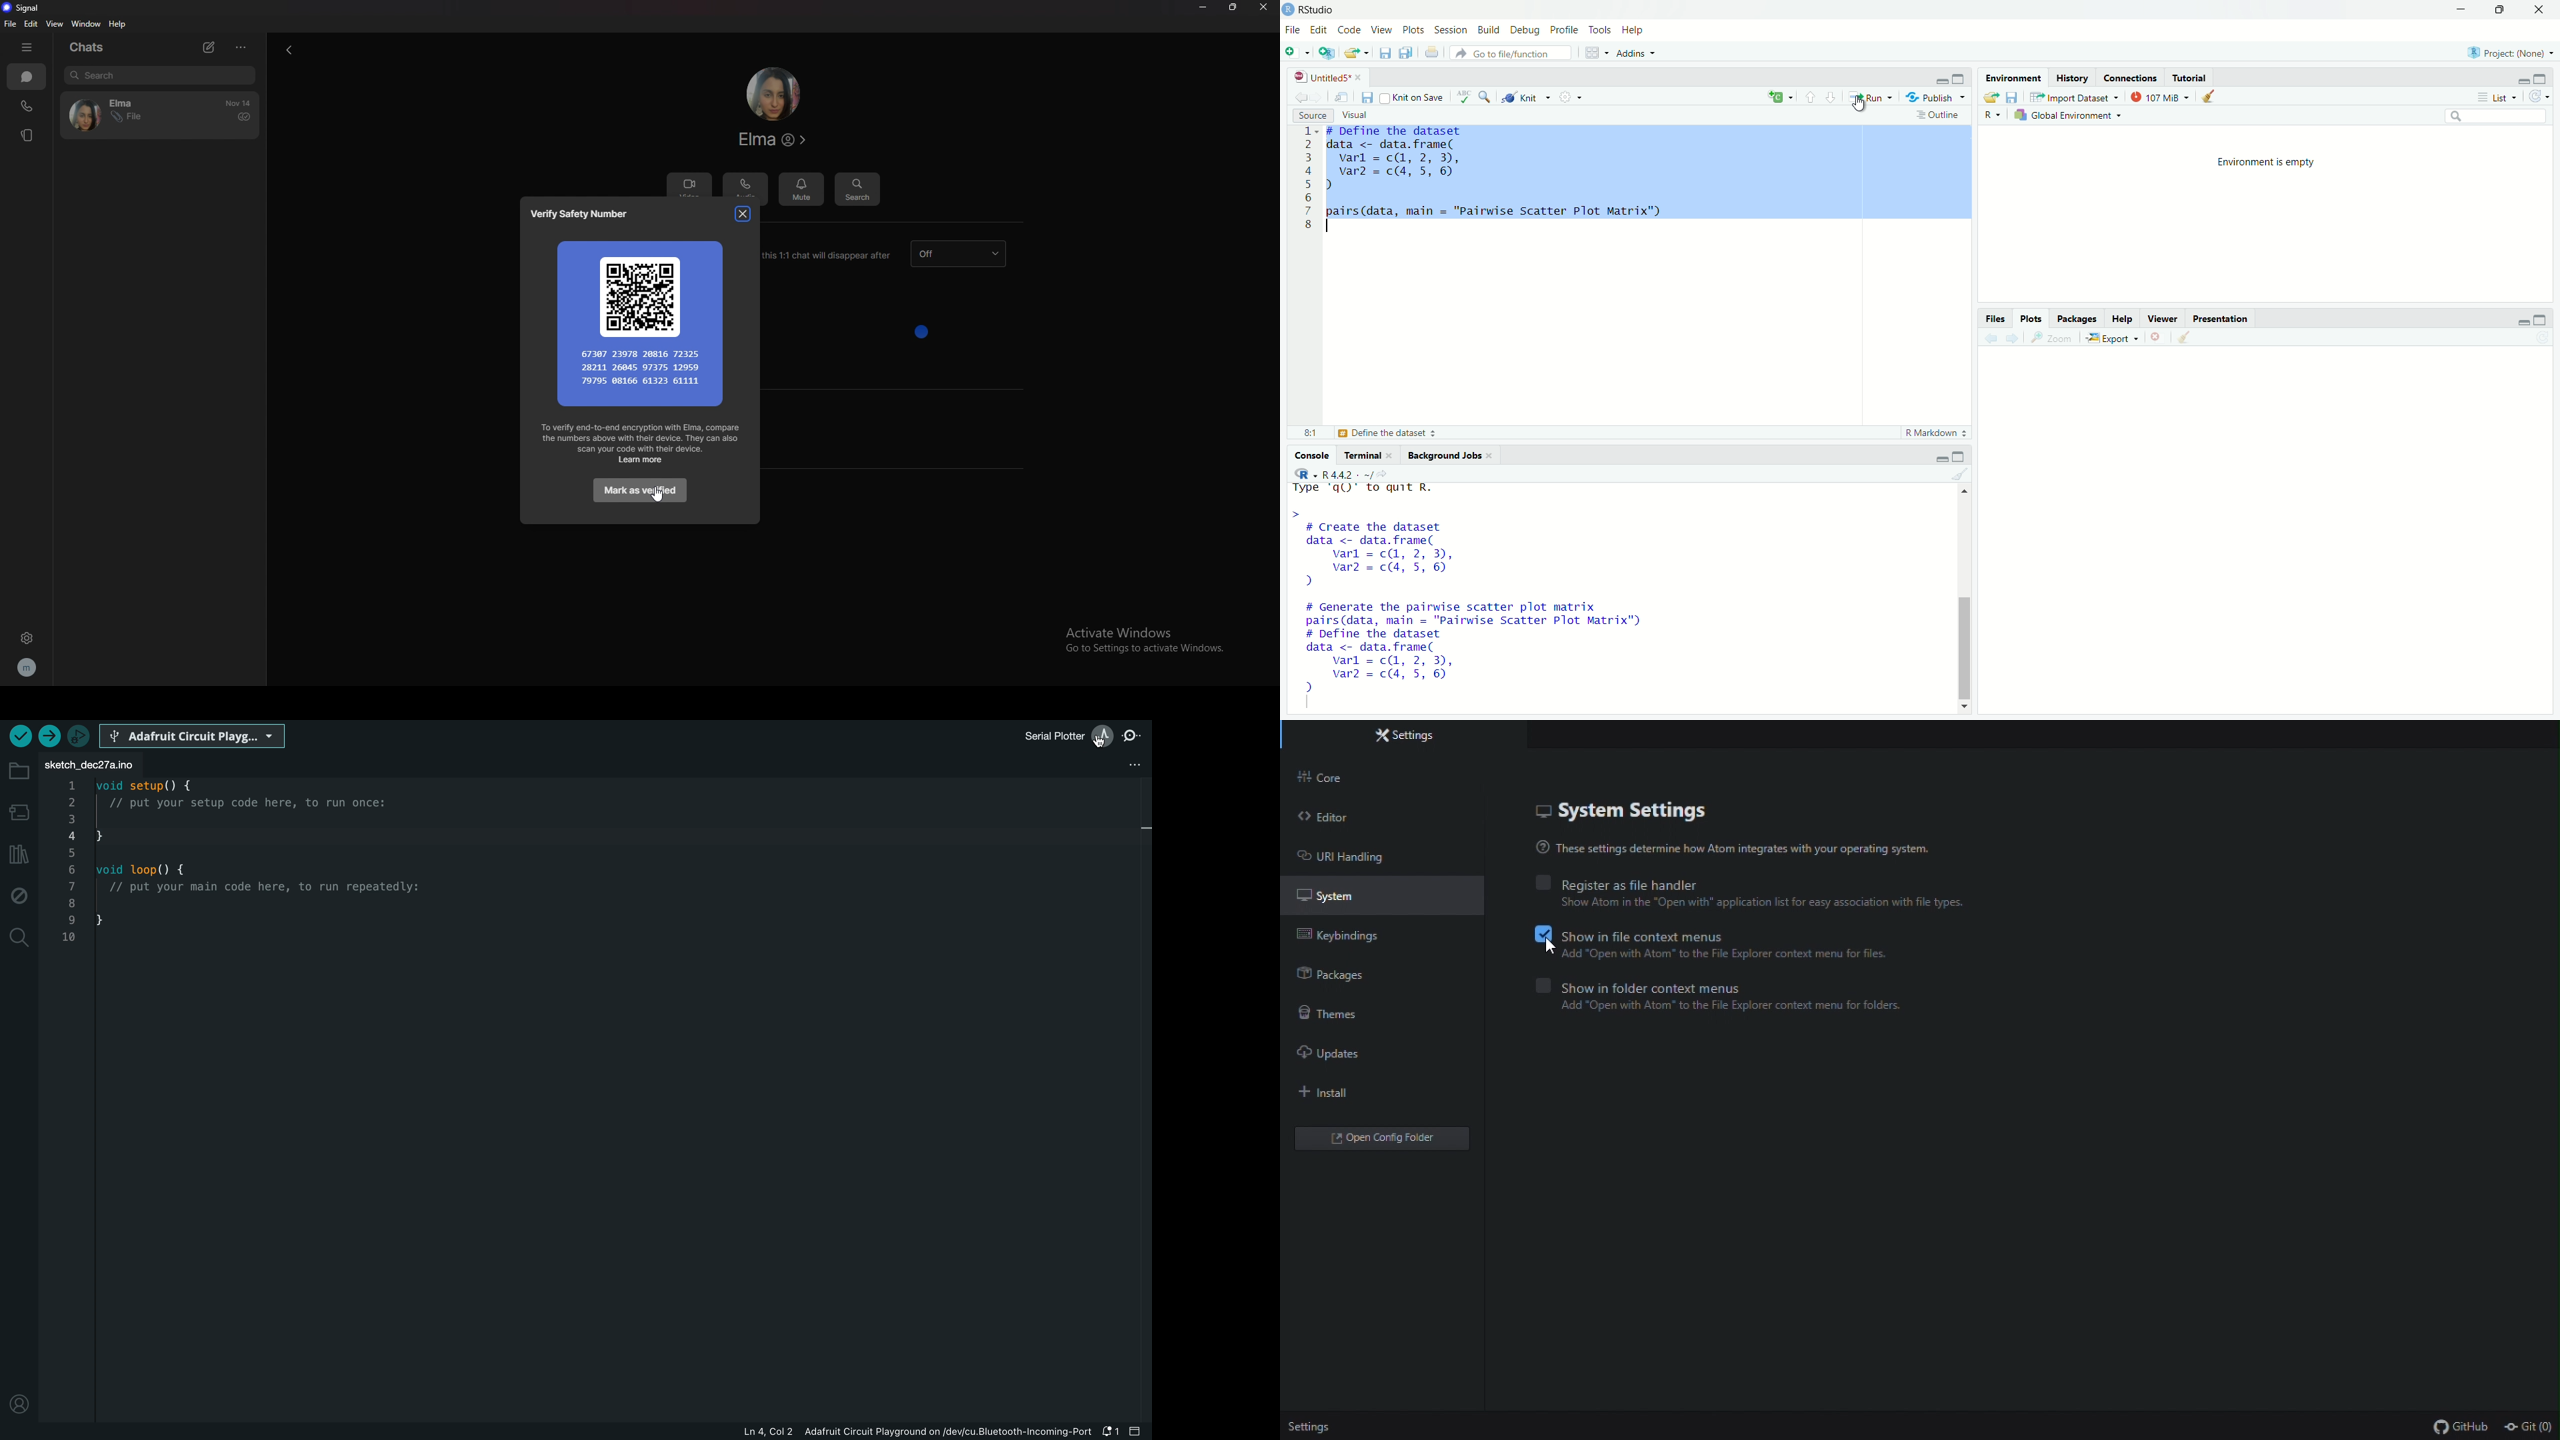 The width and height of the screenshot is (2576, 1456). Describe the element at coordinates (1382, 30) in the screenshot. I see `View` at that location.